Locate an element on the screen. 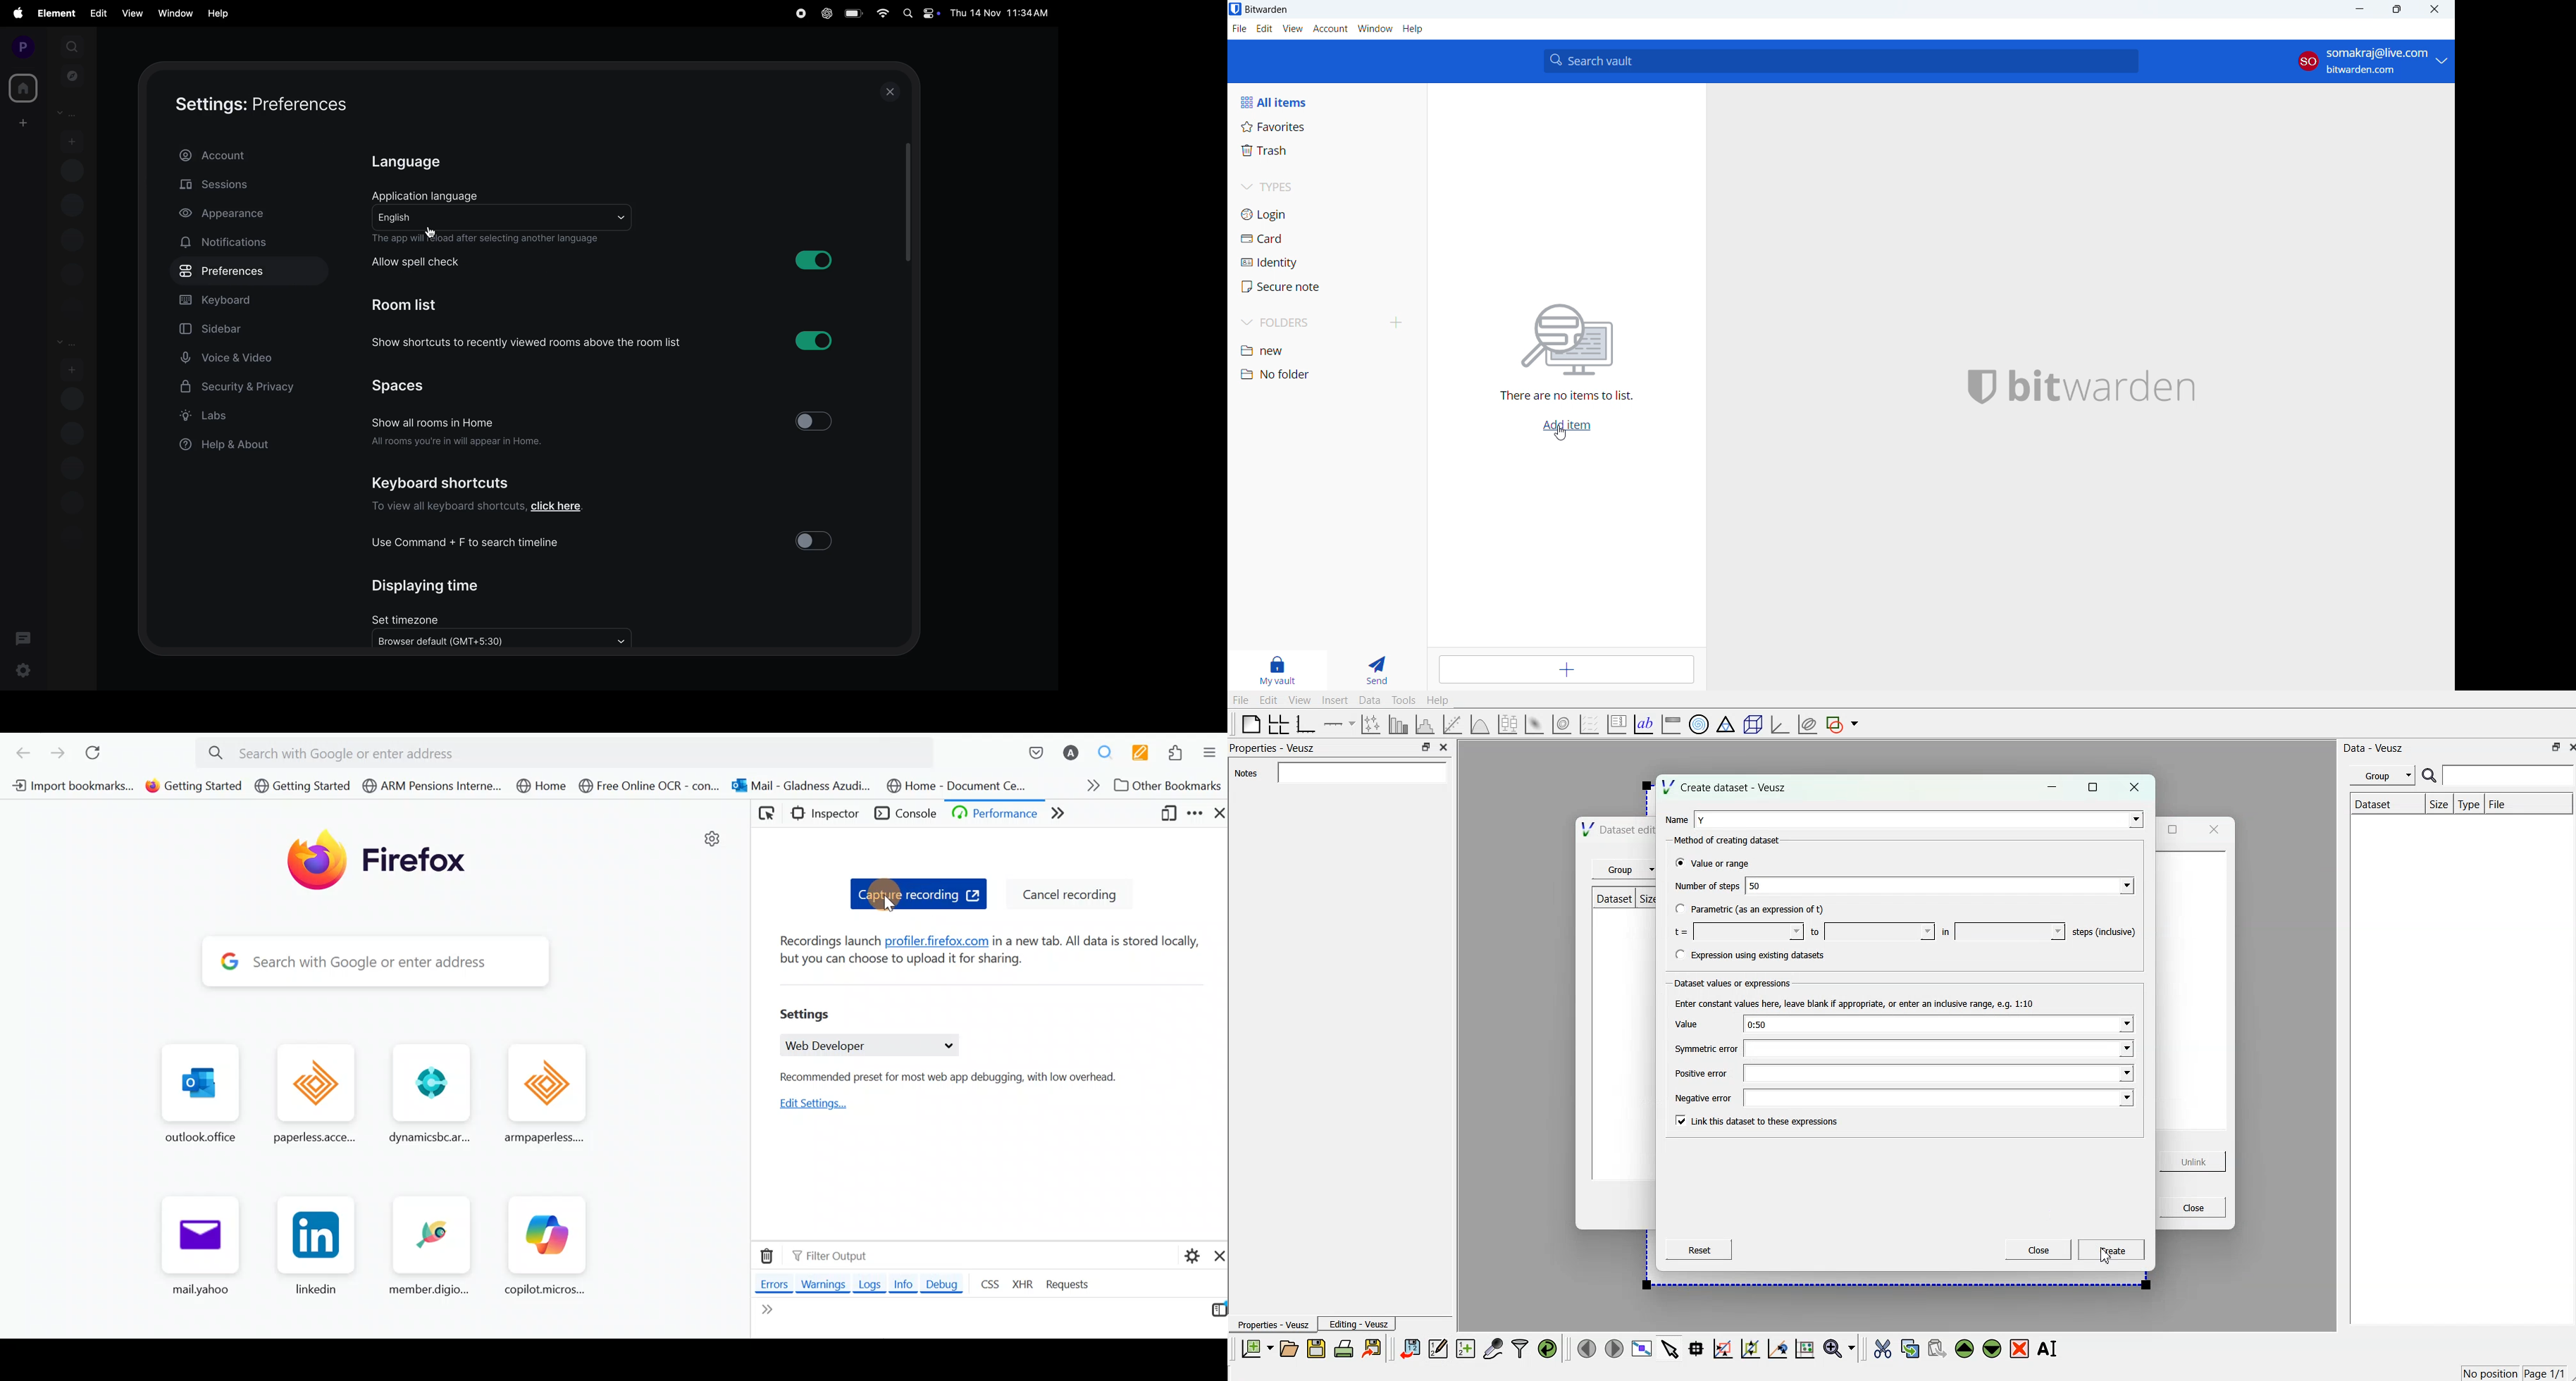 The width and height of the screenshot is (2576, 1400). XHR is located at coordinates (1025, 1283).